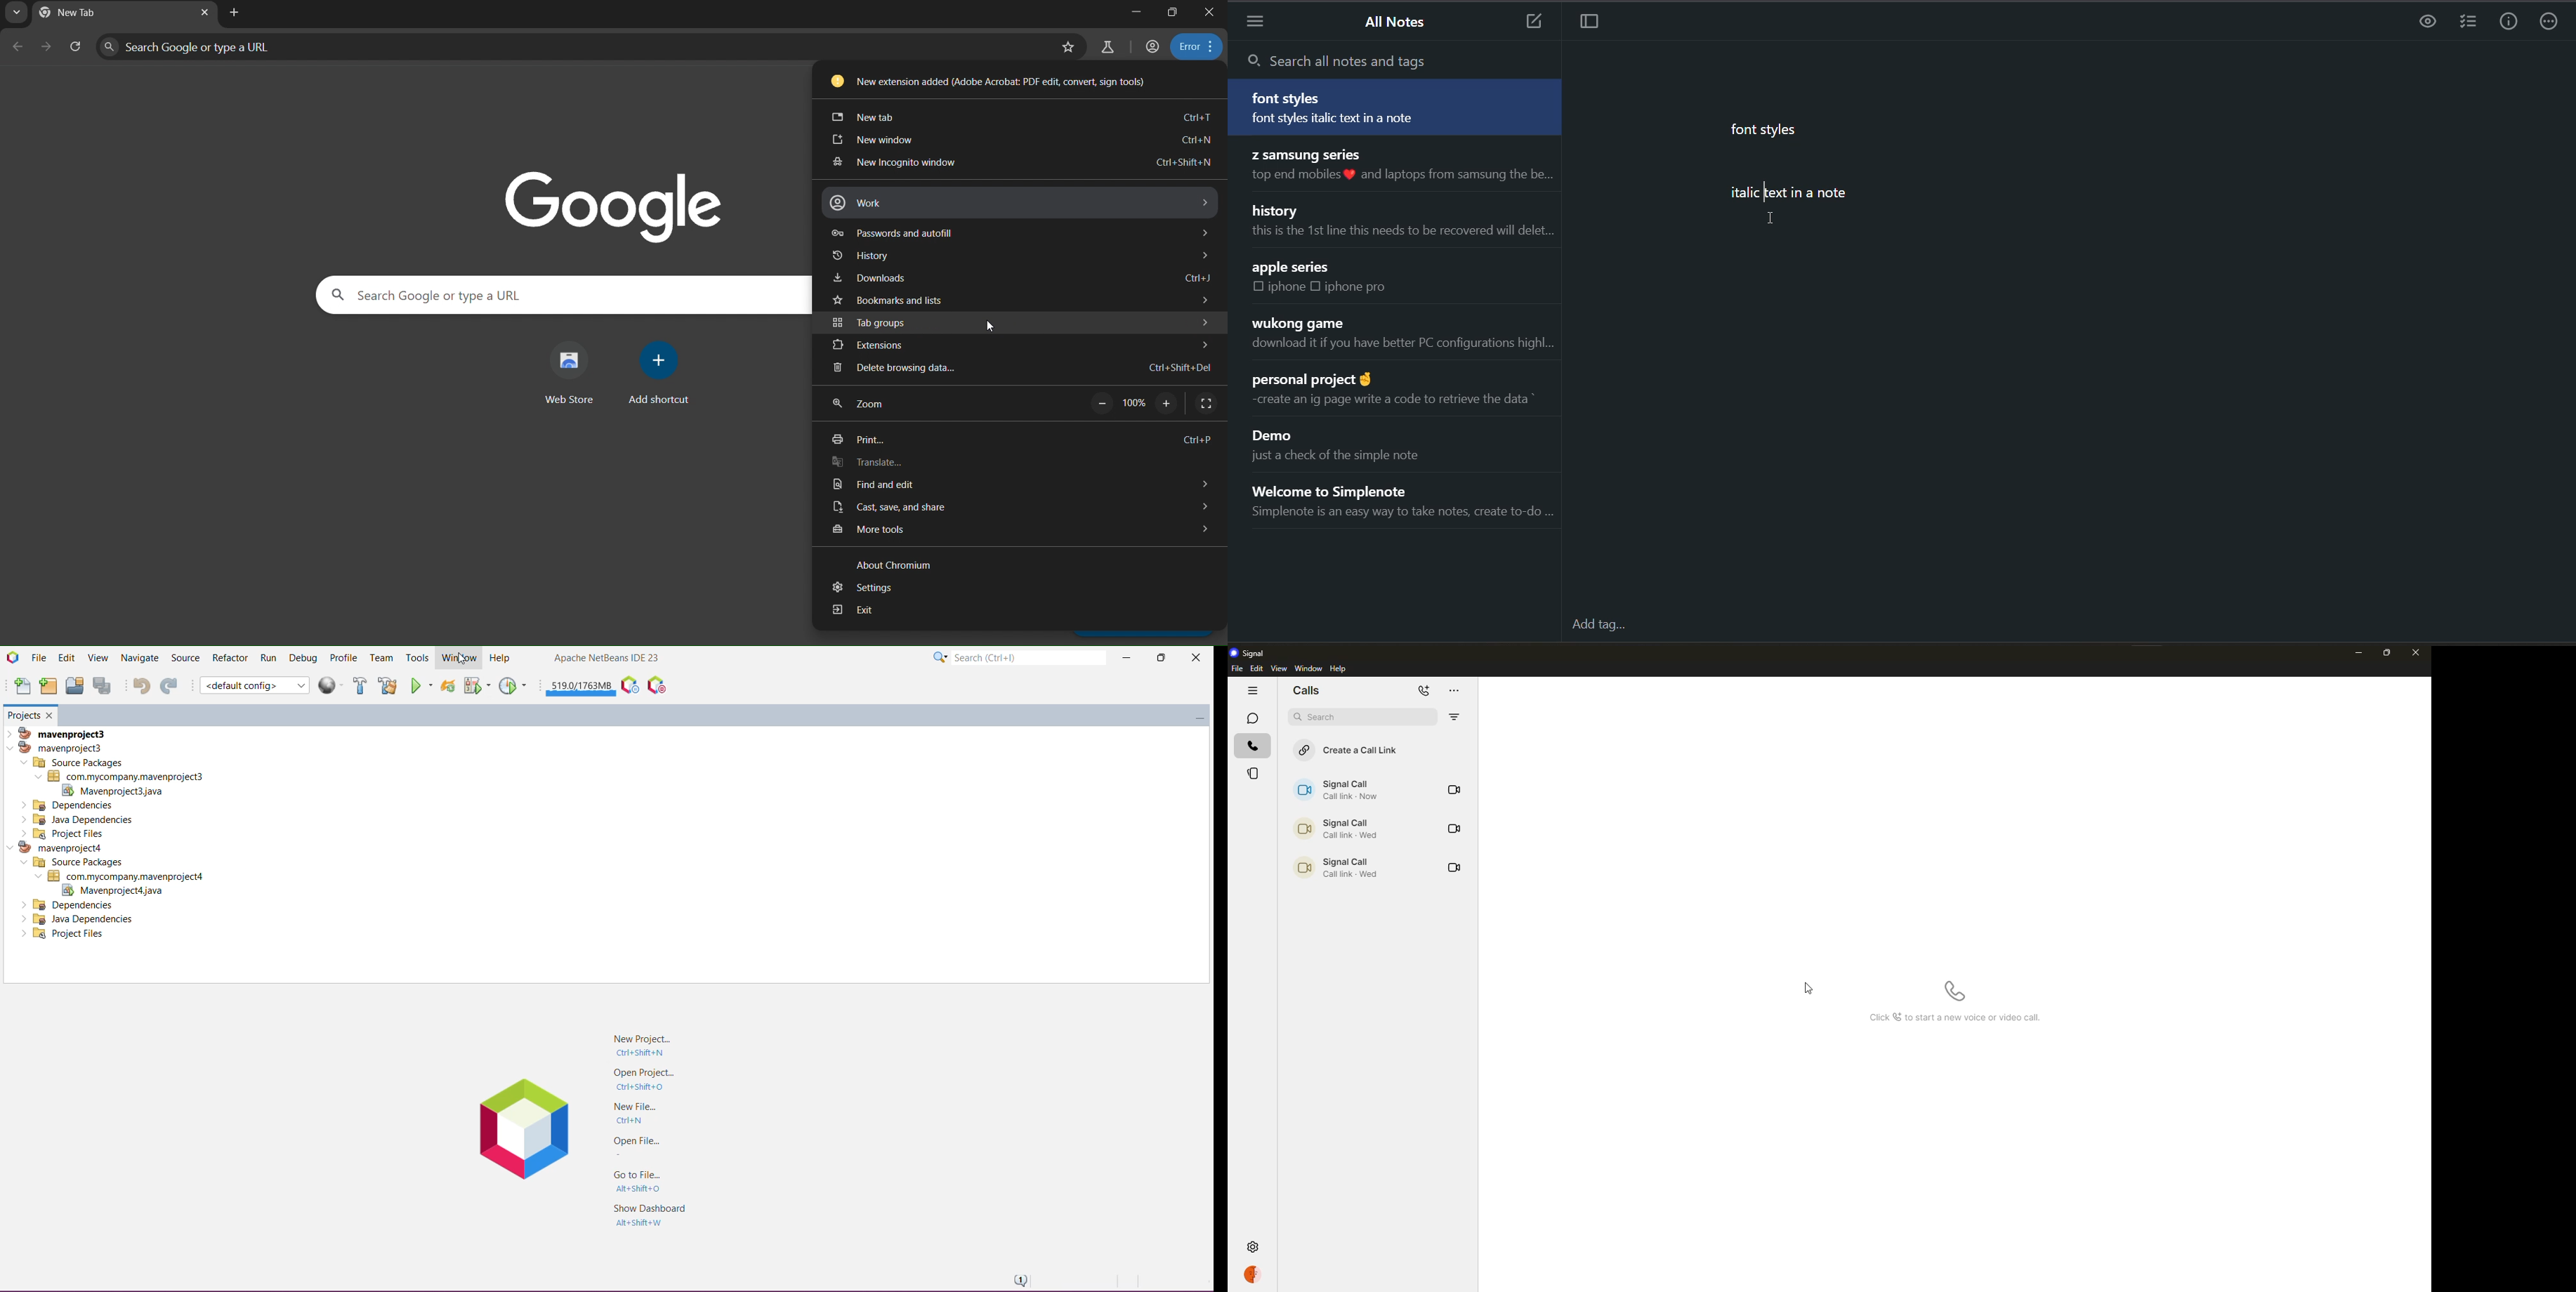 The height and width of the screenshot is (1316, 2576). What do you see at coordinates (460, 659) in the screenshot?
I see `cursor` at bounding box center [460, 659].